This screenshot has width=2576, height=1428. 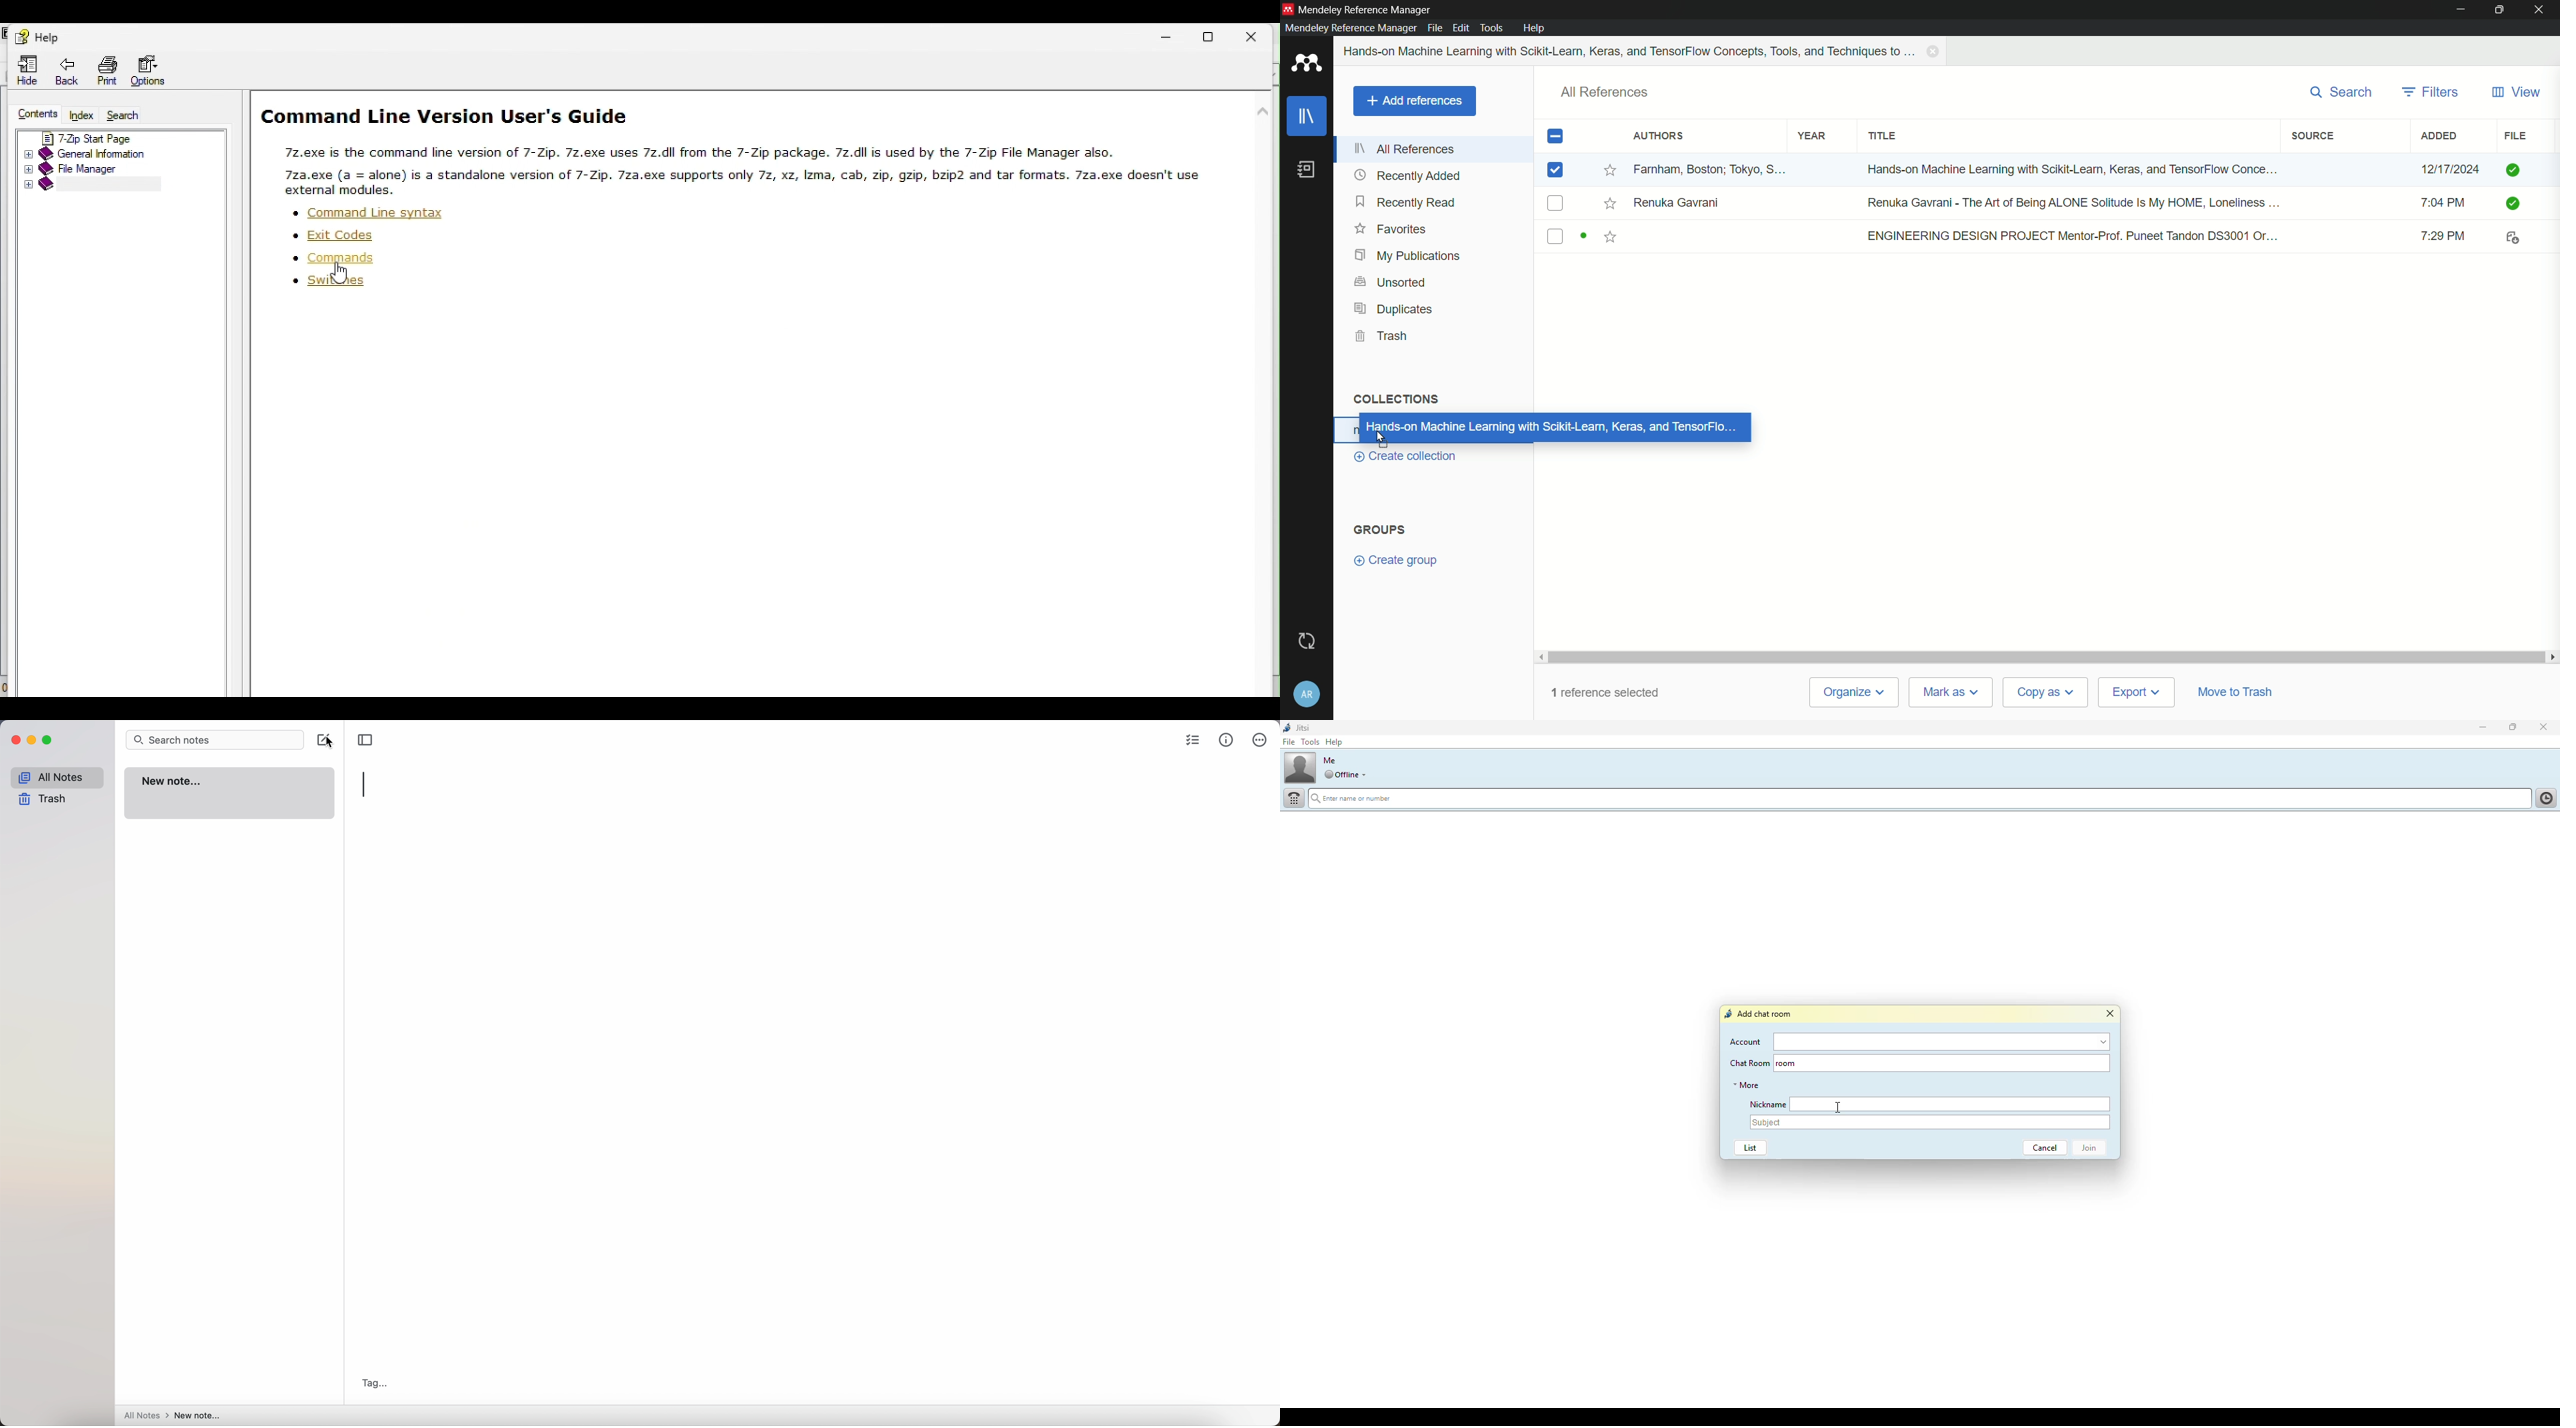 What do you see at coordinates (1605, 692) in the screenshot?
I see `1 reference selected` at bounding box center [1605, 692].